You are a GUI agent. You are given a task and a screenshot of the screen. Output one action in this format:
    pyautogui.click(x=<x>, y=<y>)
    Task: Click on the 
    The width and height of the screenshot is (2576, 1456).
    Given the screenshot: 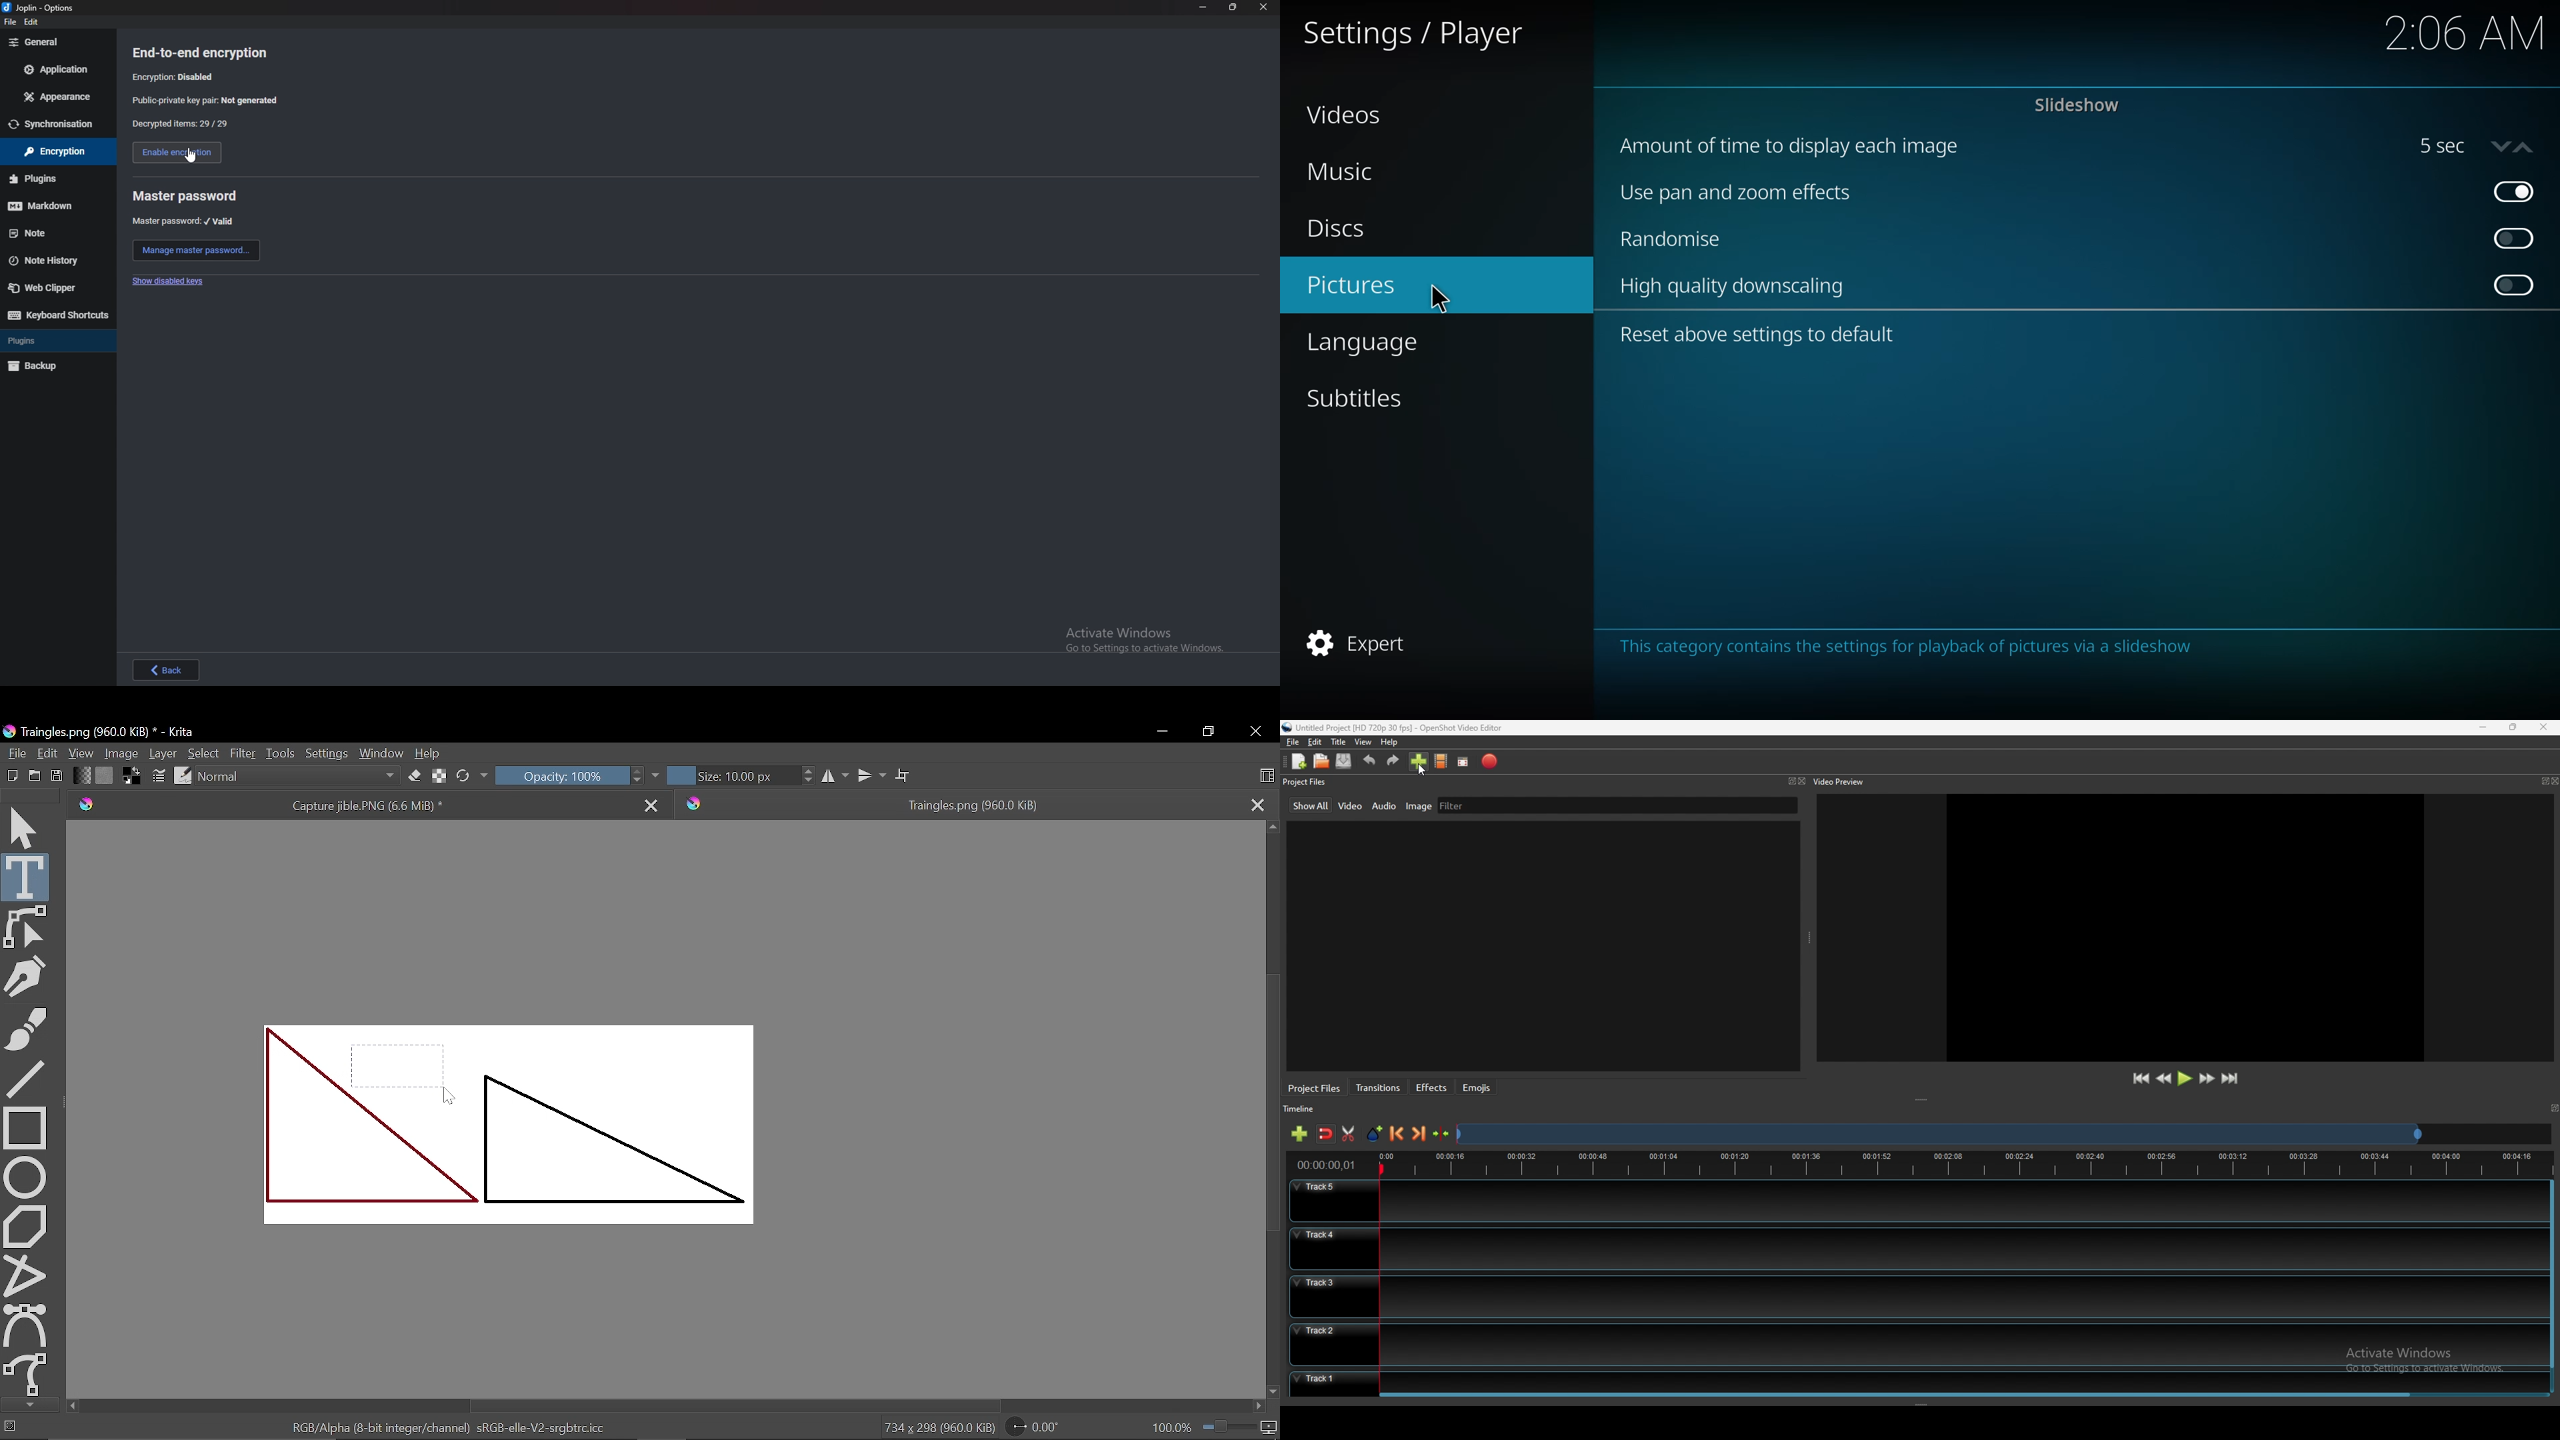 What is the action you would take?
    pyautogui.click(x=1151, y=641)
    